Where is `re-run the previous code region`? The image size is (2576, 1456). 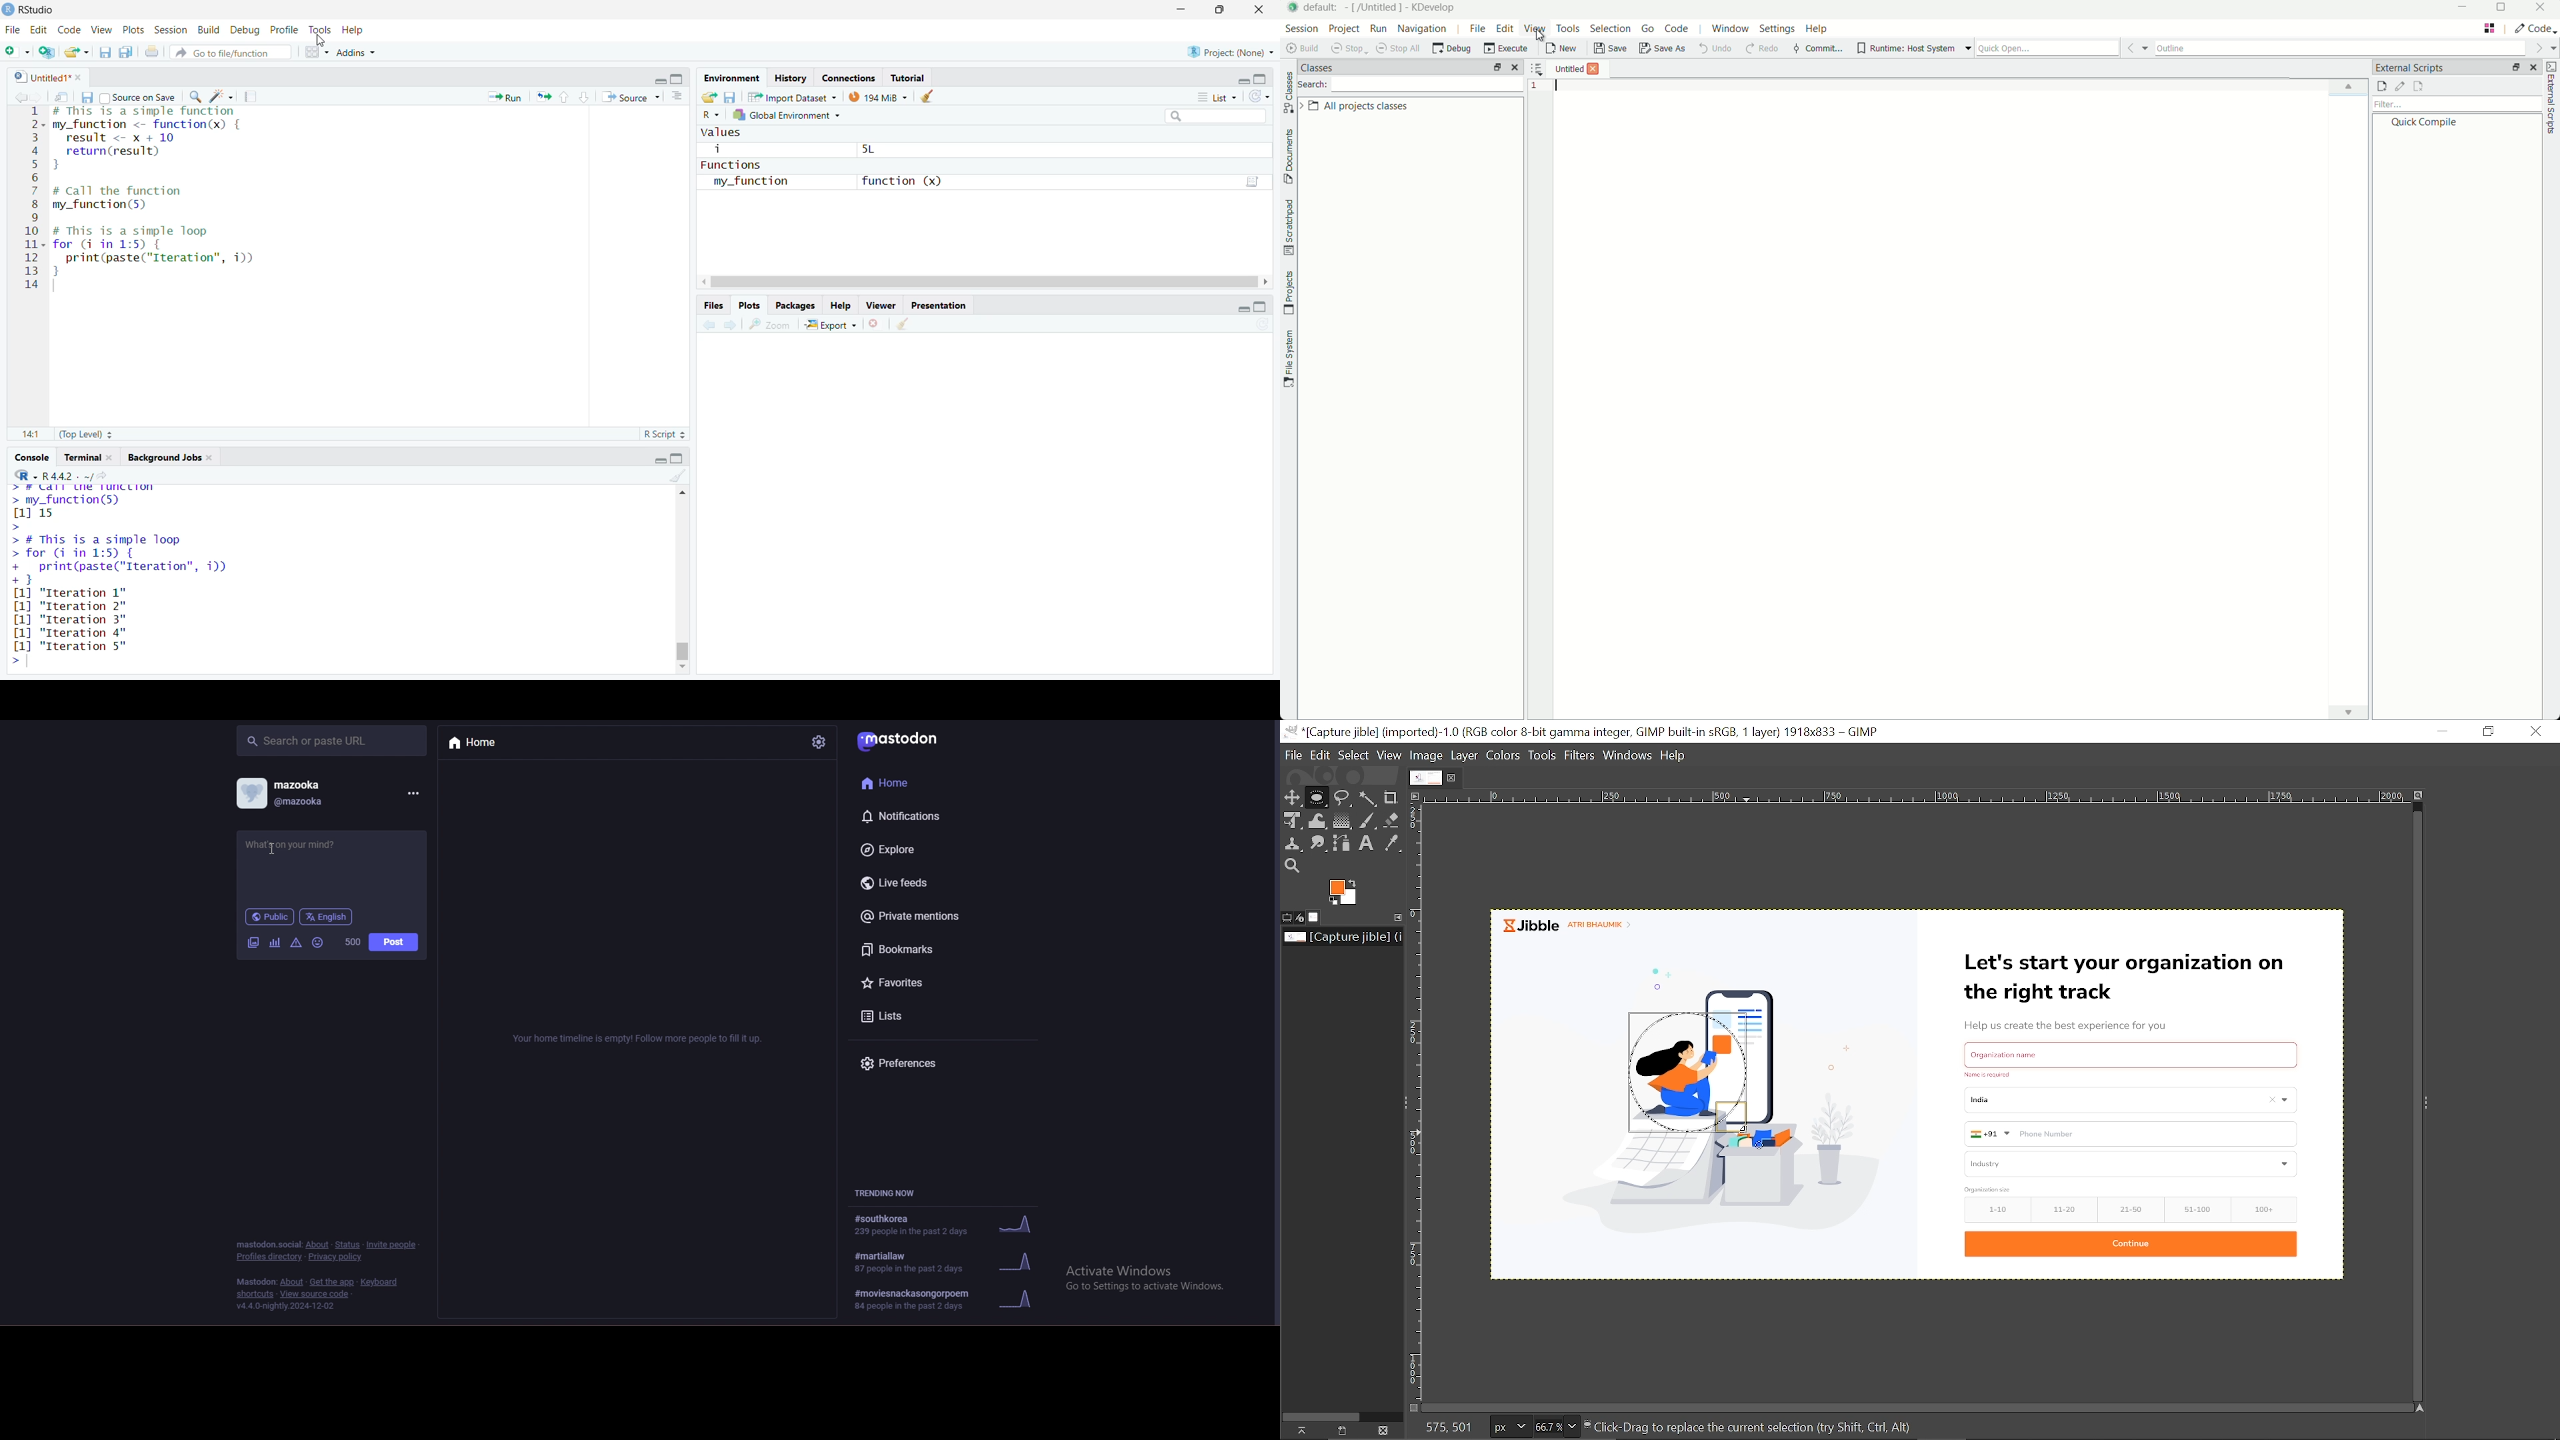 re-run the previous code region is located at coordinates (543, 98).